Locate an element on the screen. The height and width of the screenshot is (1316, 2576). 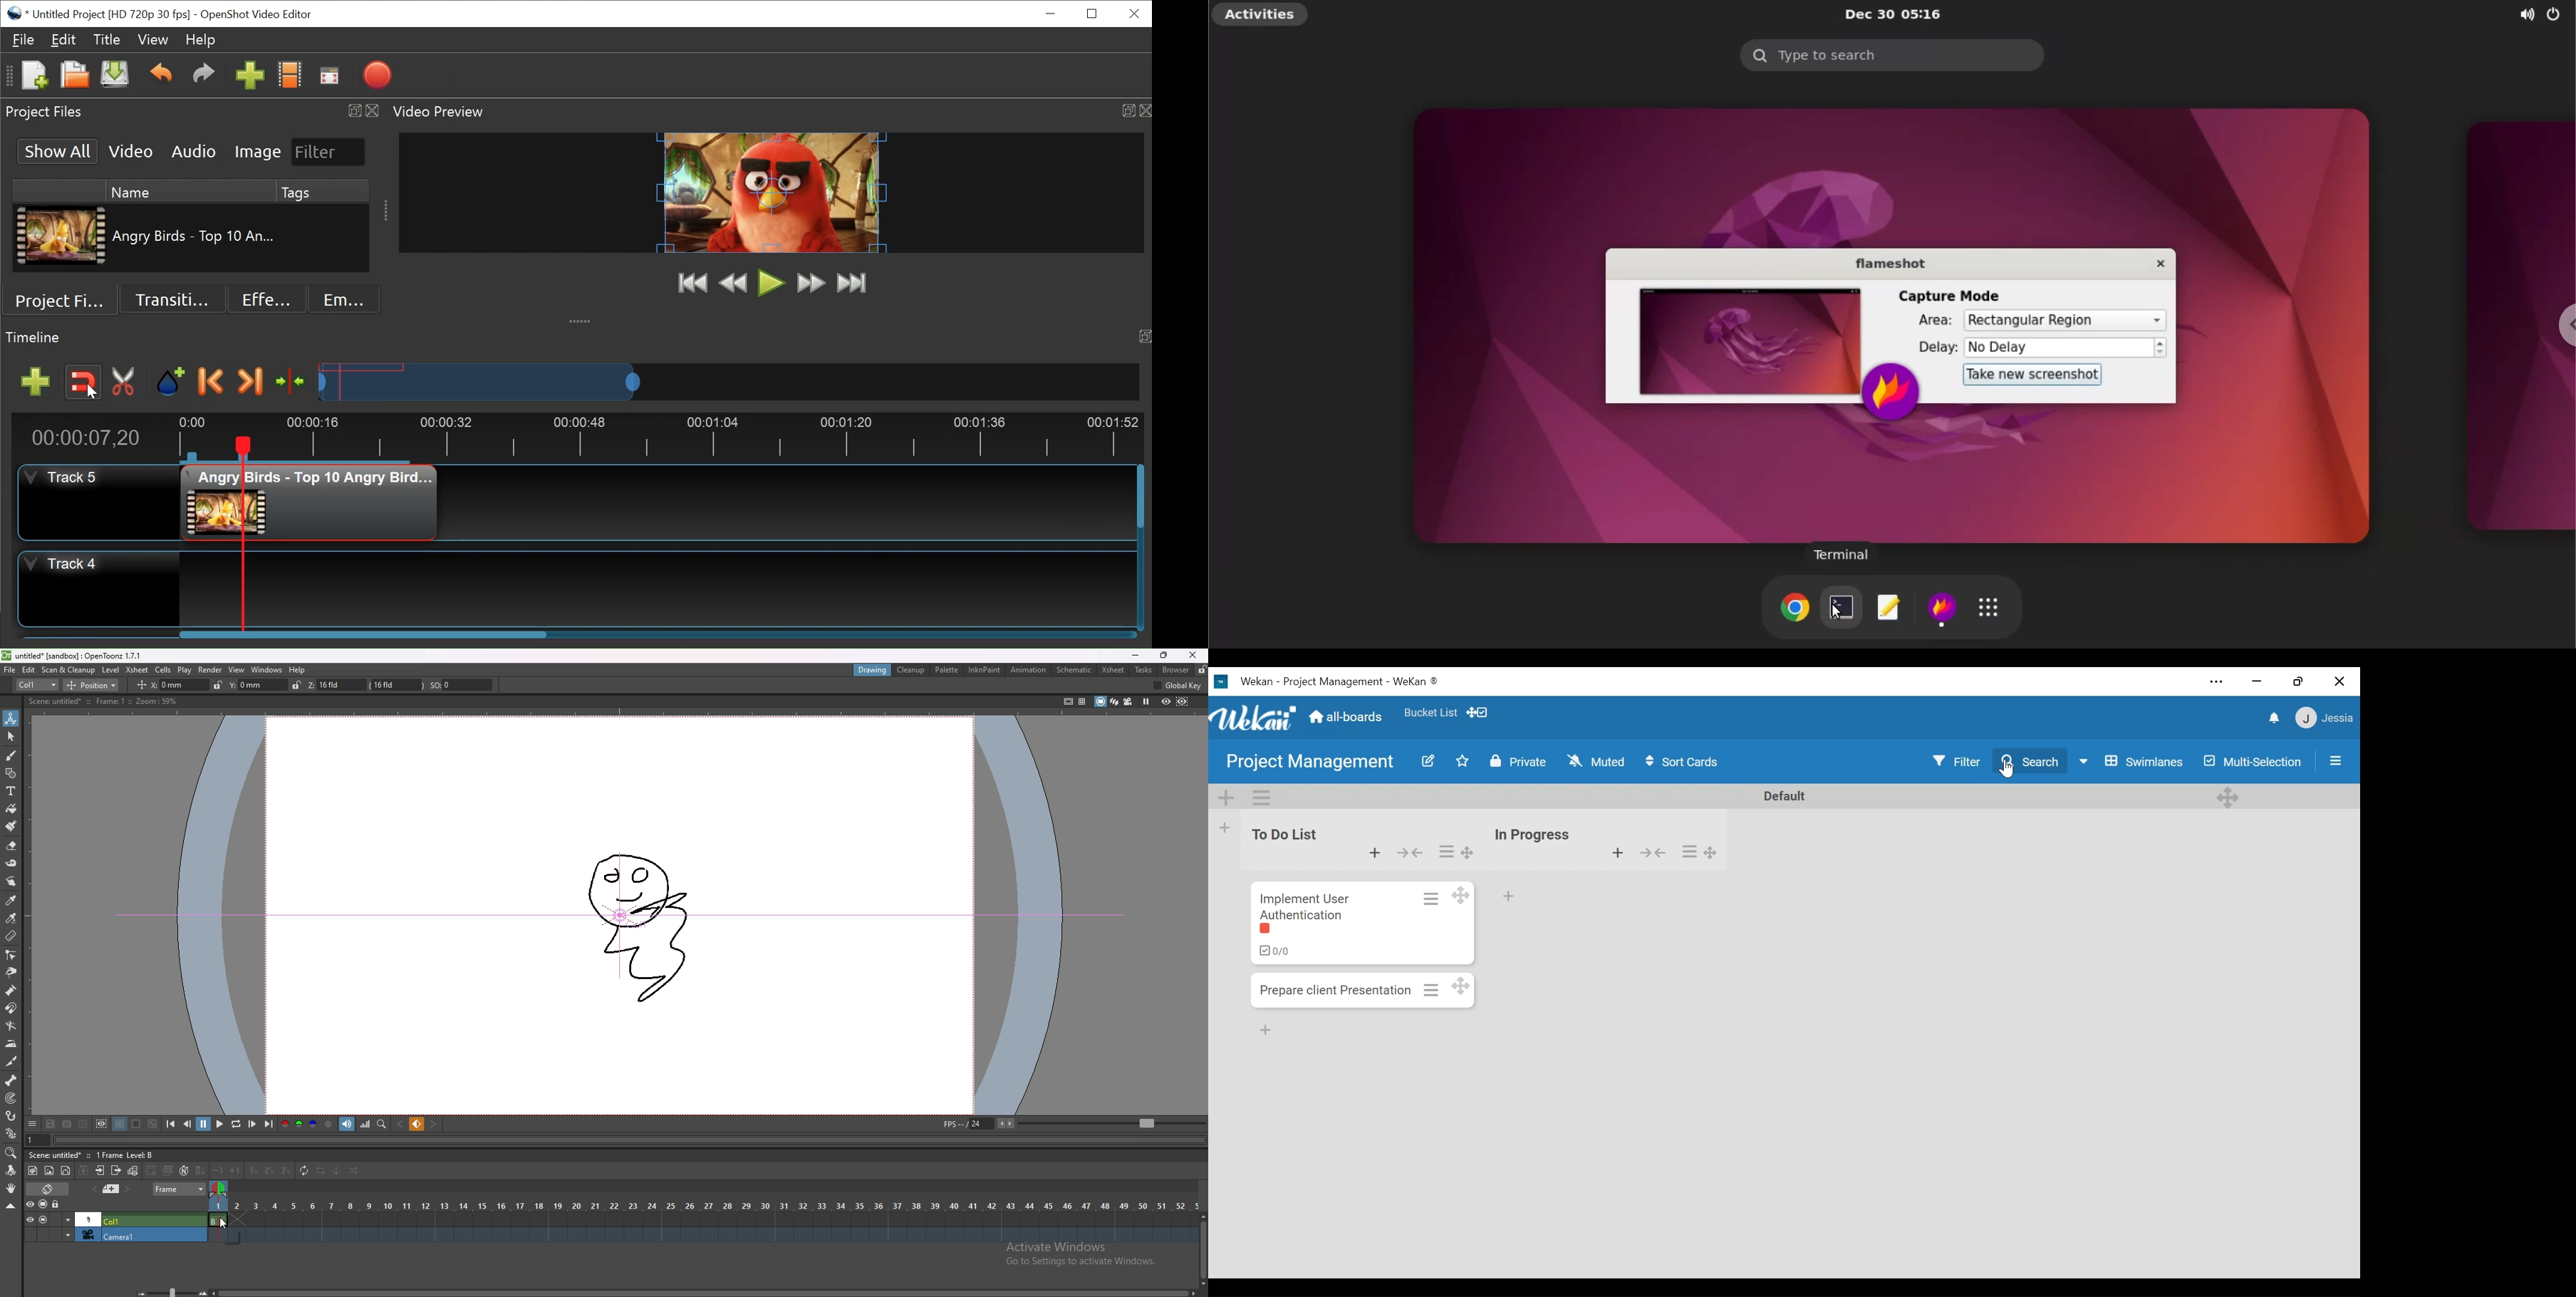
Choose Profile is located at coordinates (291, 77).